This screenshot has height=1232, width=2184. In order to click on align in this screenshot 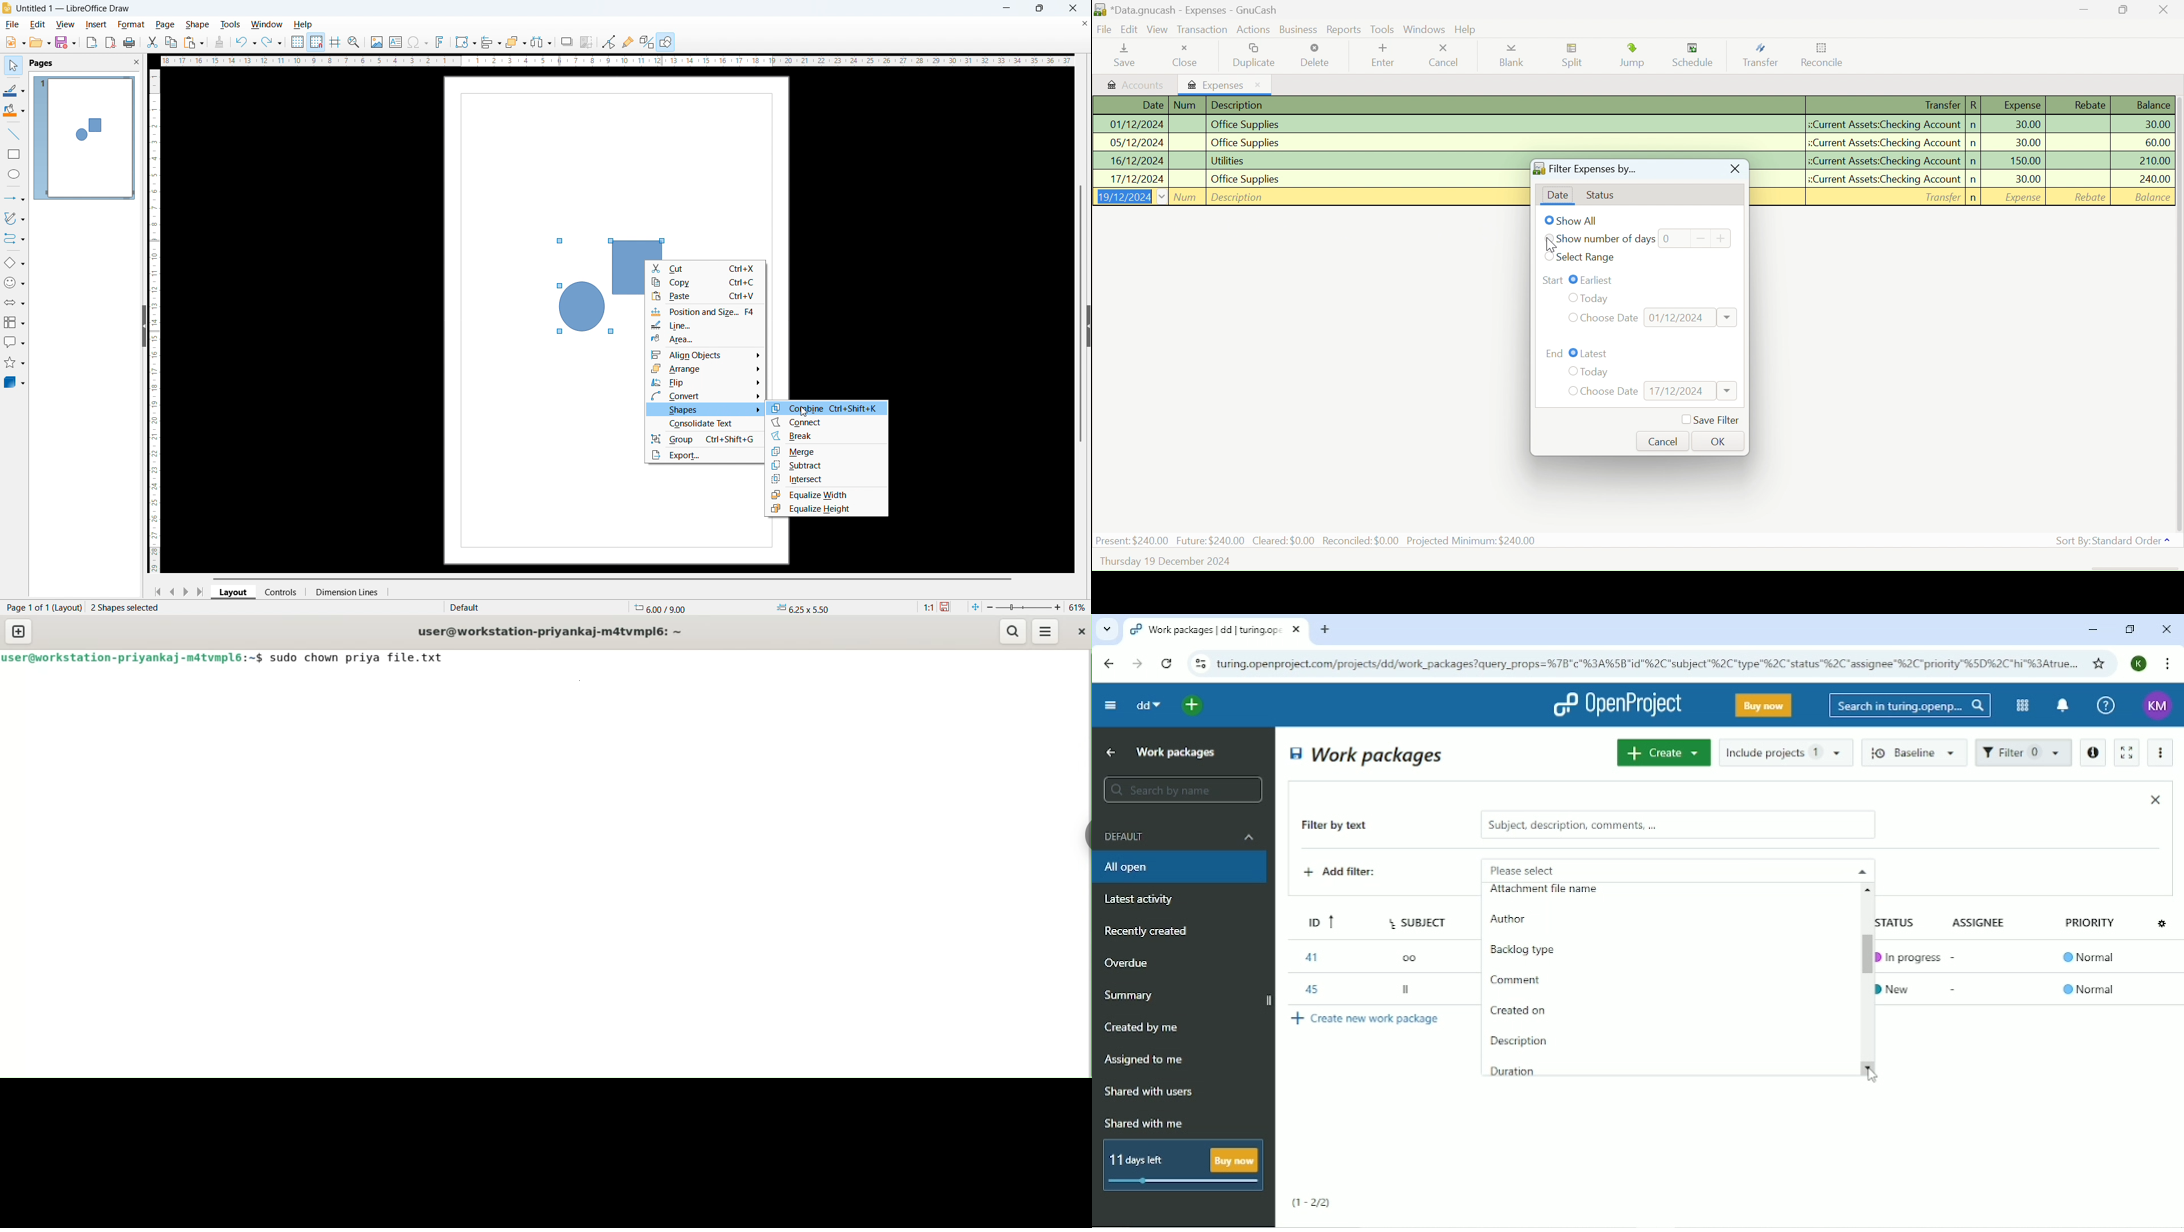, I will do `click(491, 43)`.